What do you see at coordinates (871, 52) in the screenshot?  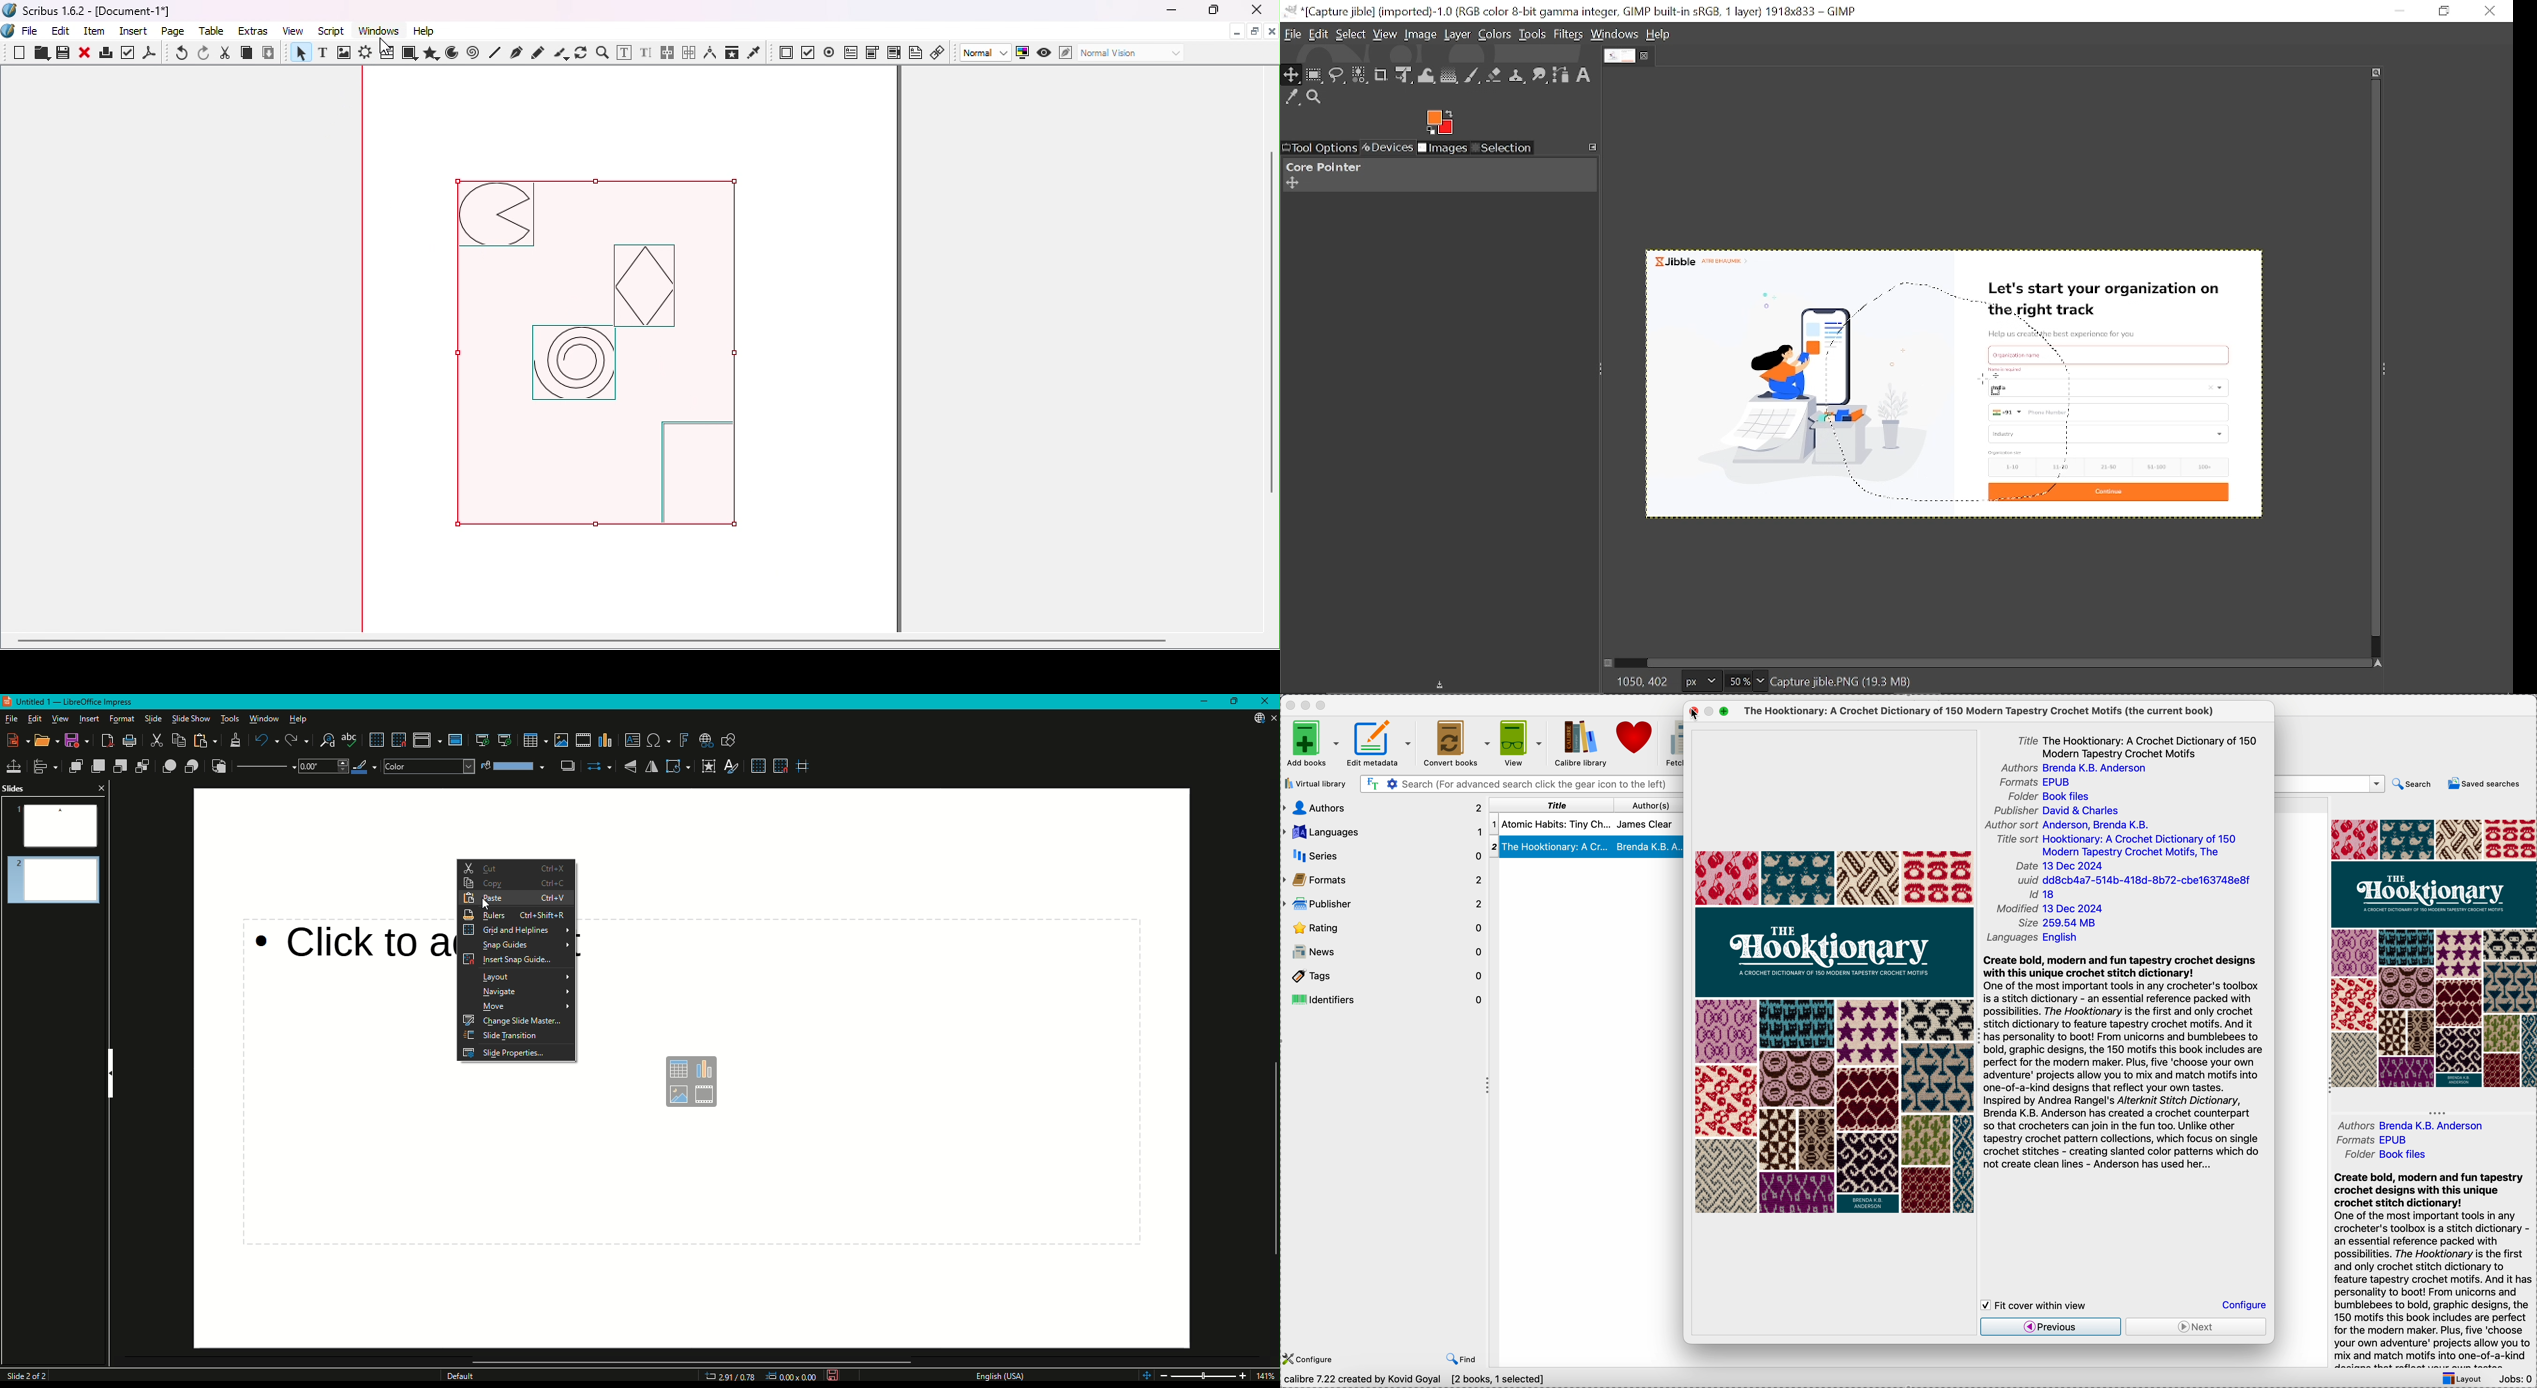 I see `PDF combo box` at bounding box center [871, 52].